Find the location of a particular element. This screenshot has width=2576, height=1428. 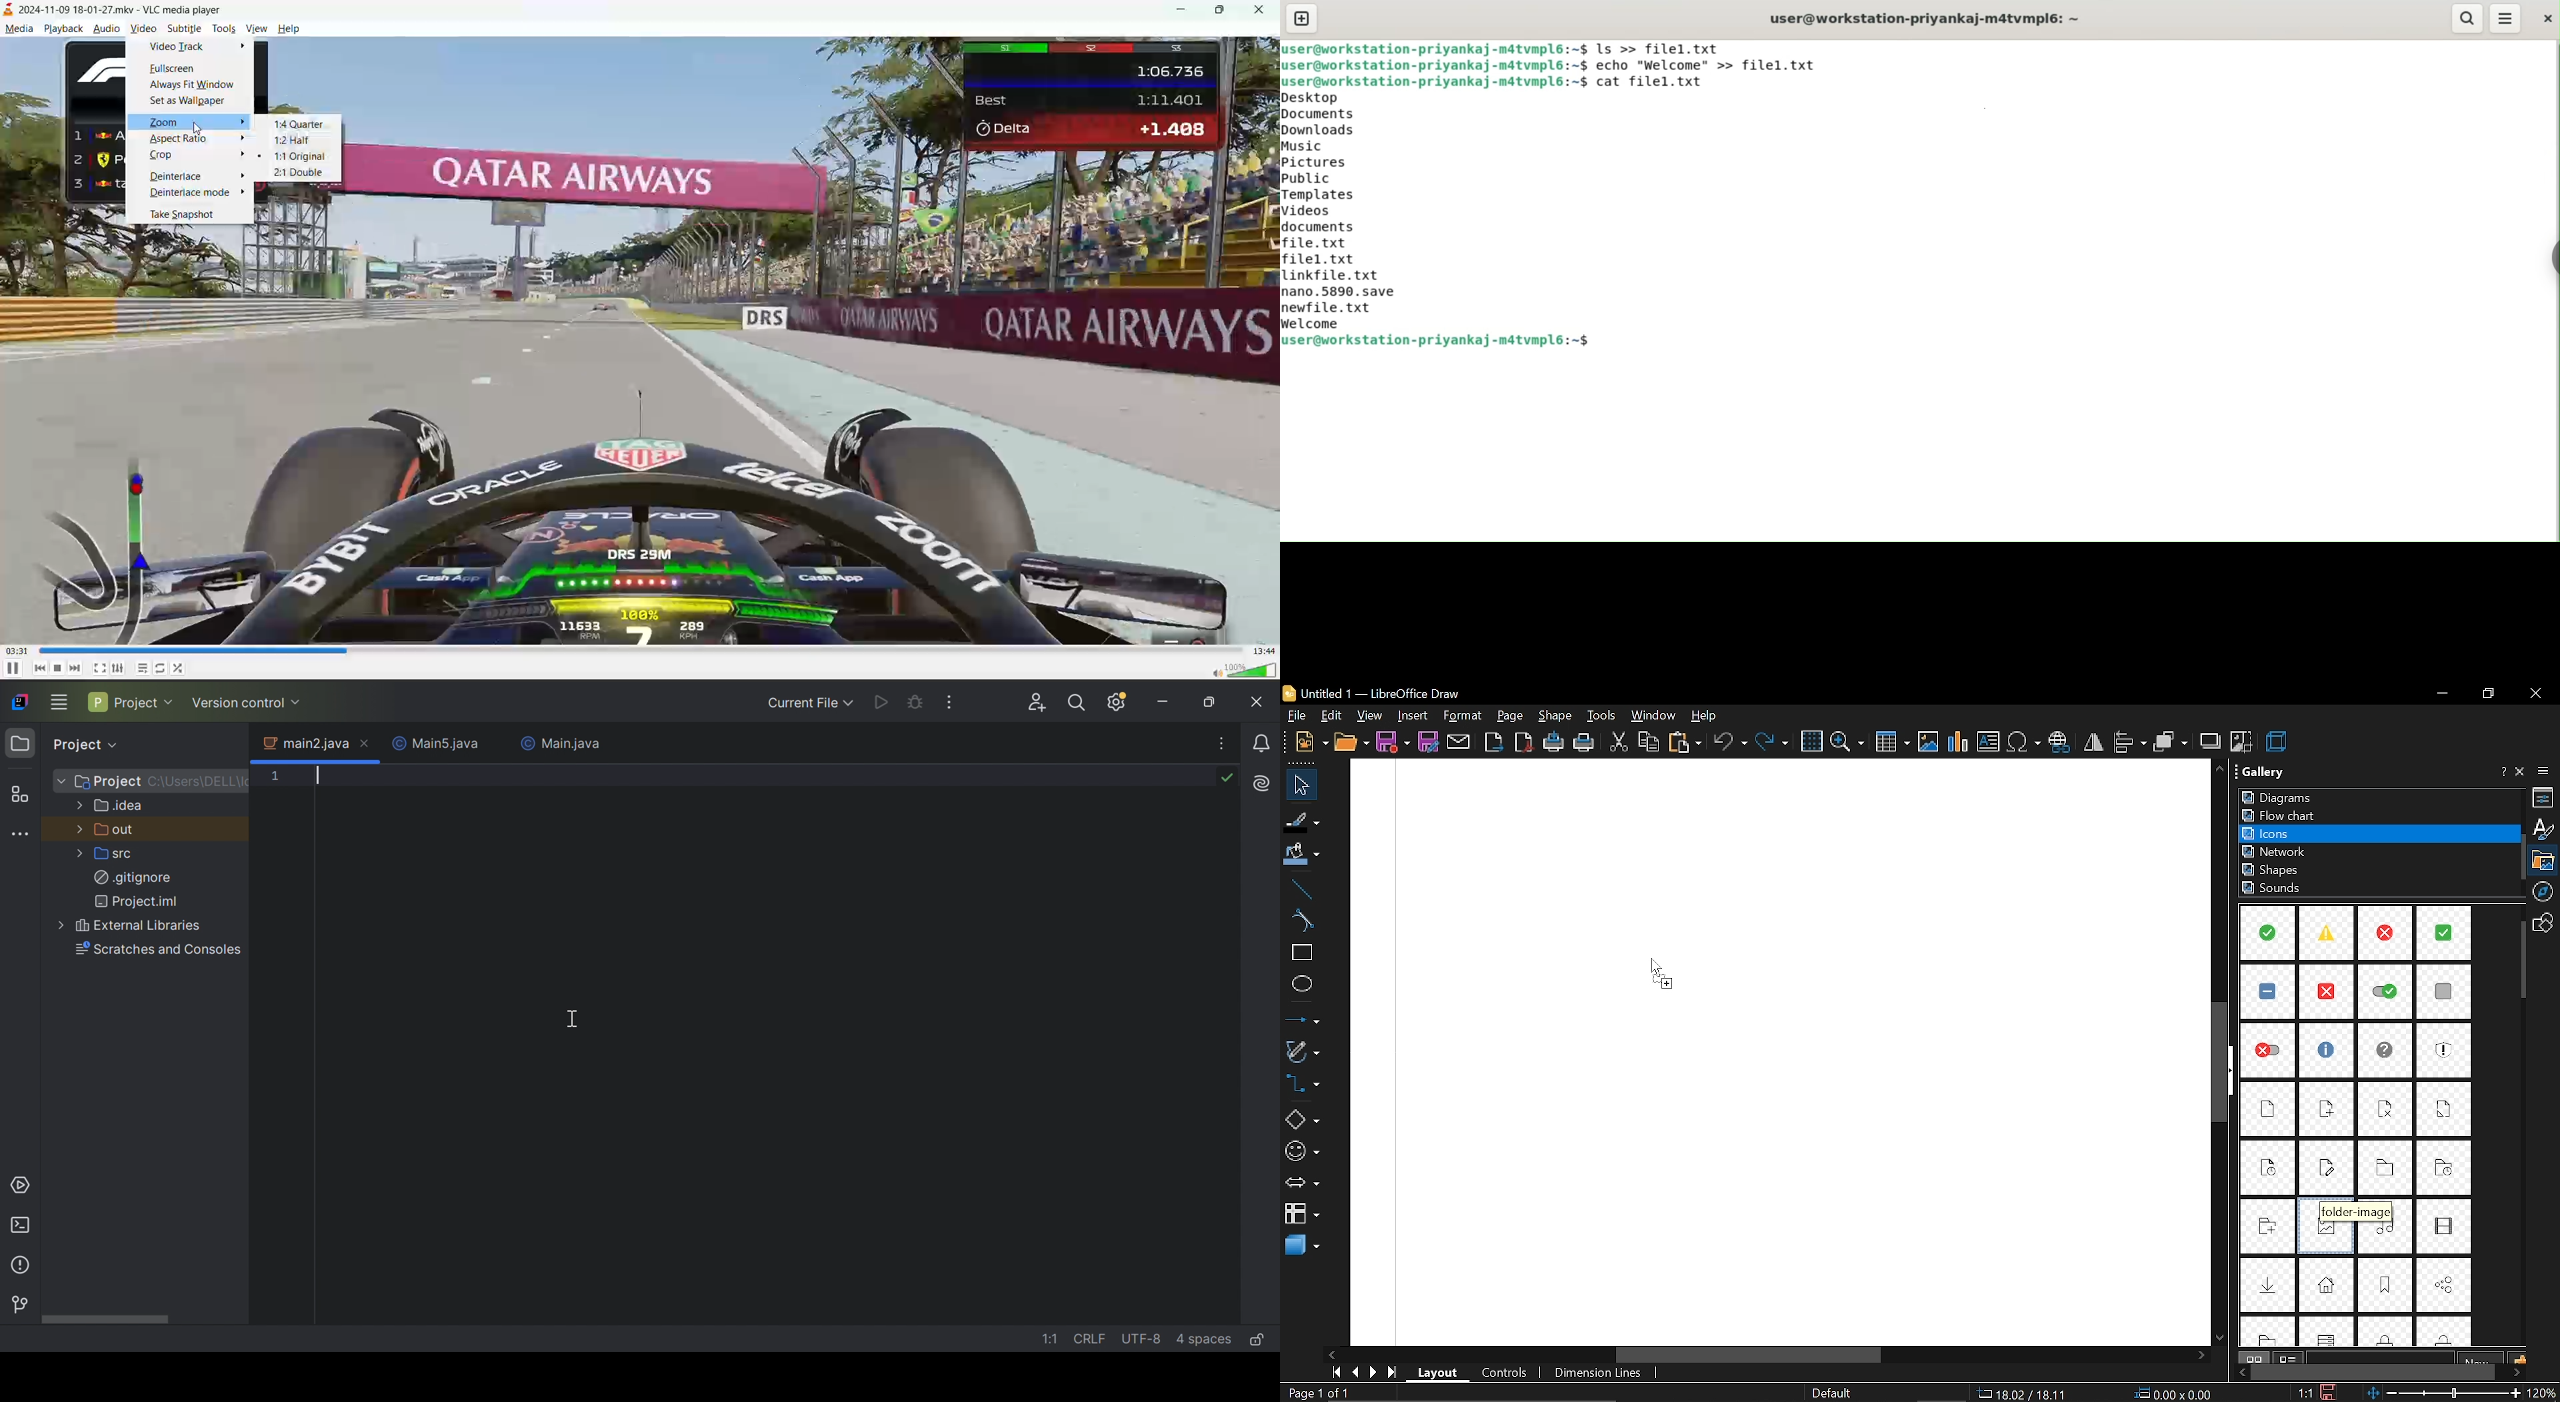

3d effect is located at coordinates (2278, 742).